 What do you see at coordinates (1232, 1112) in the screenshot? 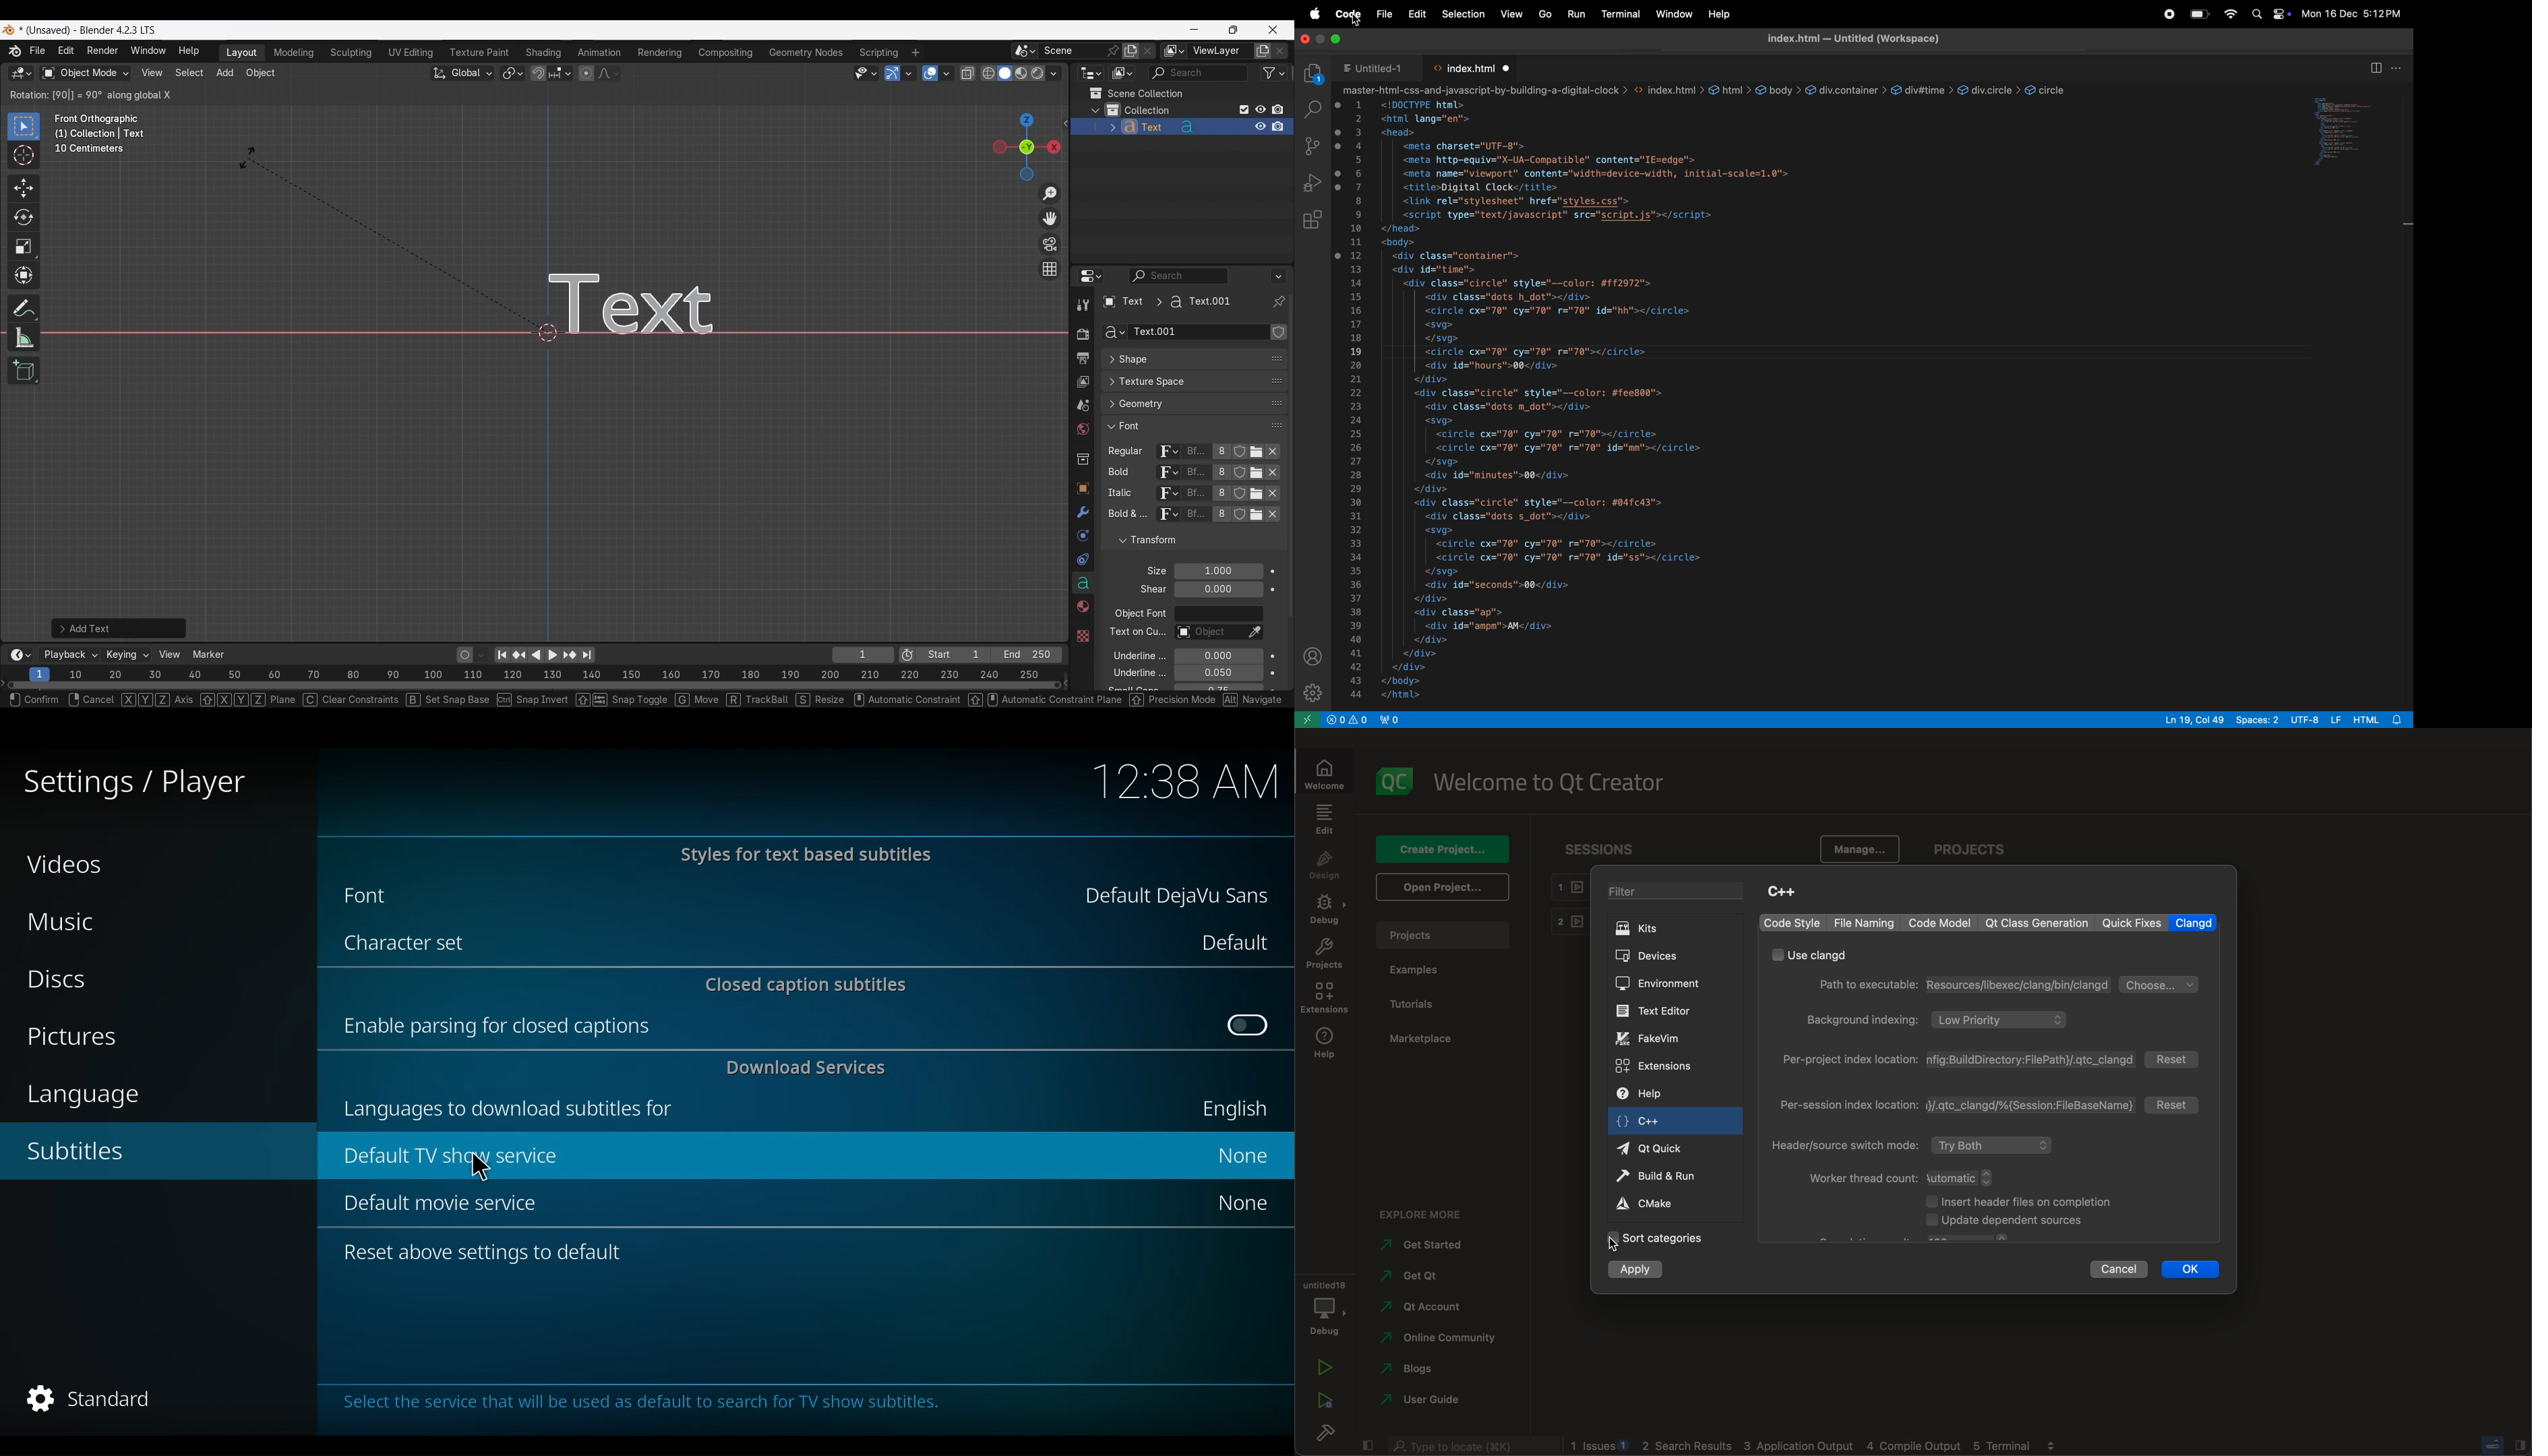
I see `English` at bounding box center [1232, 1112].